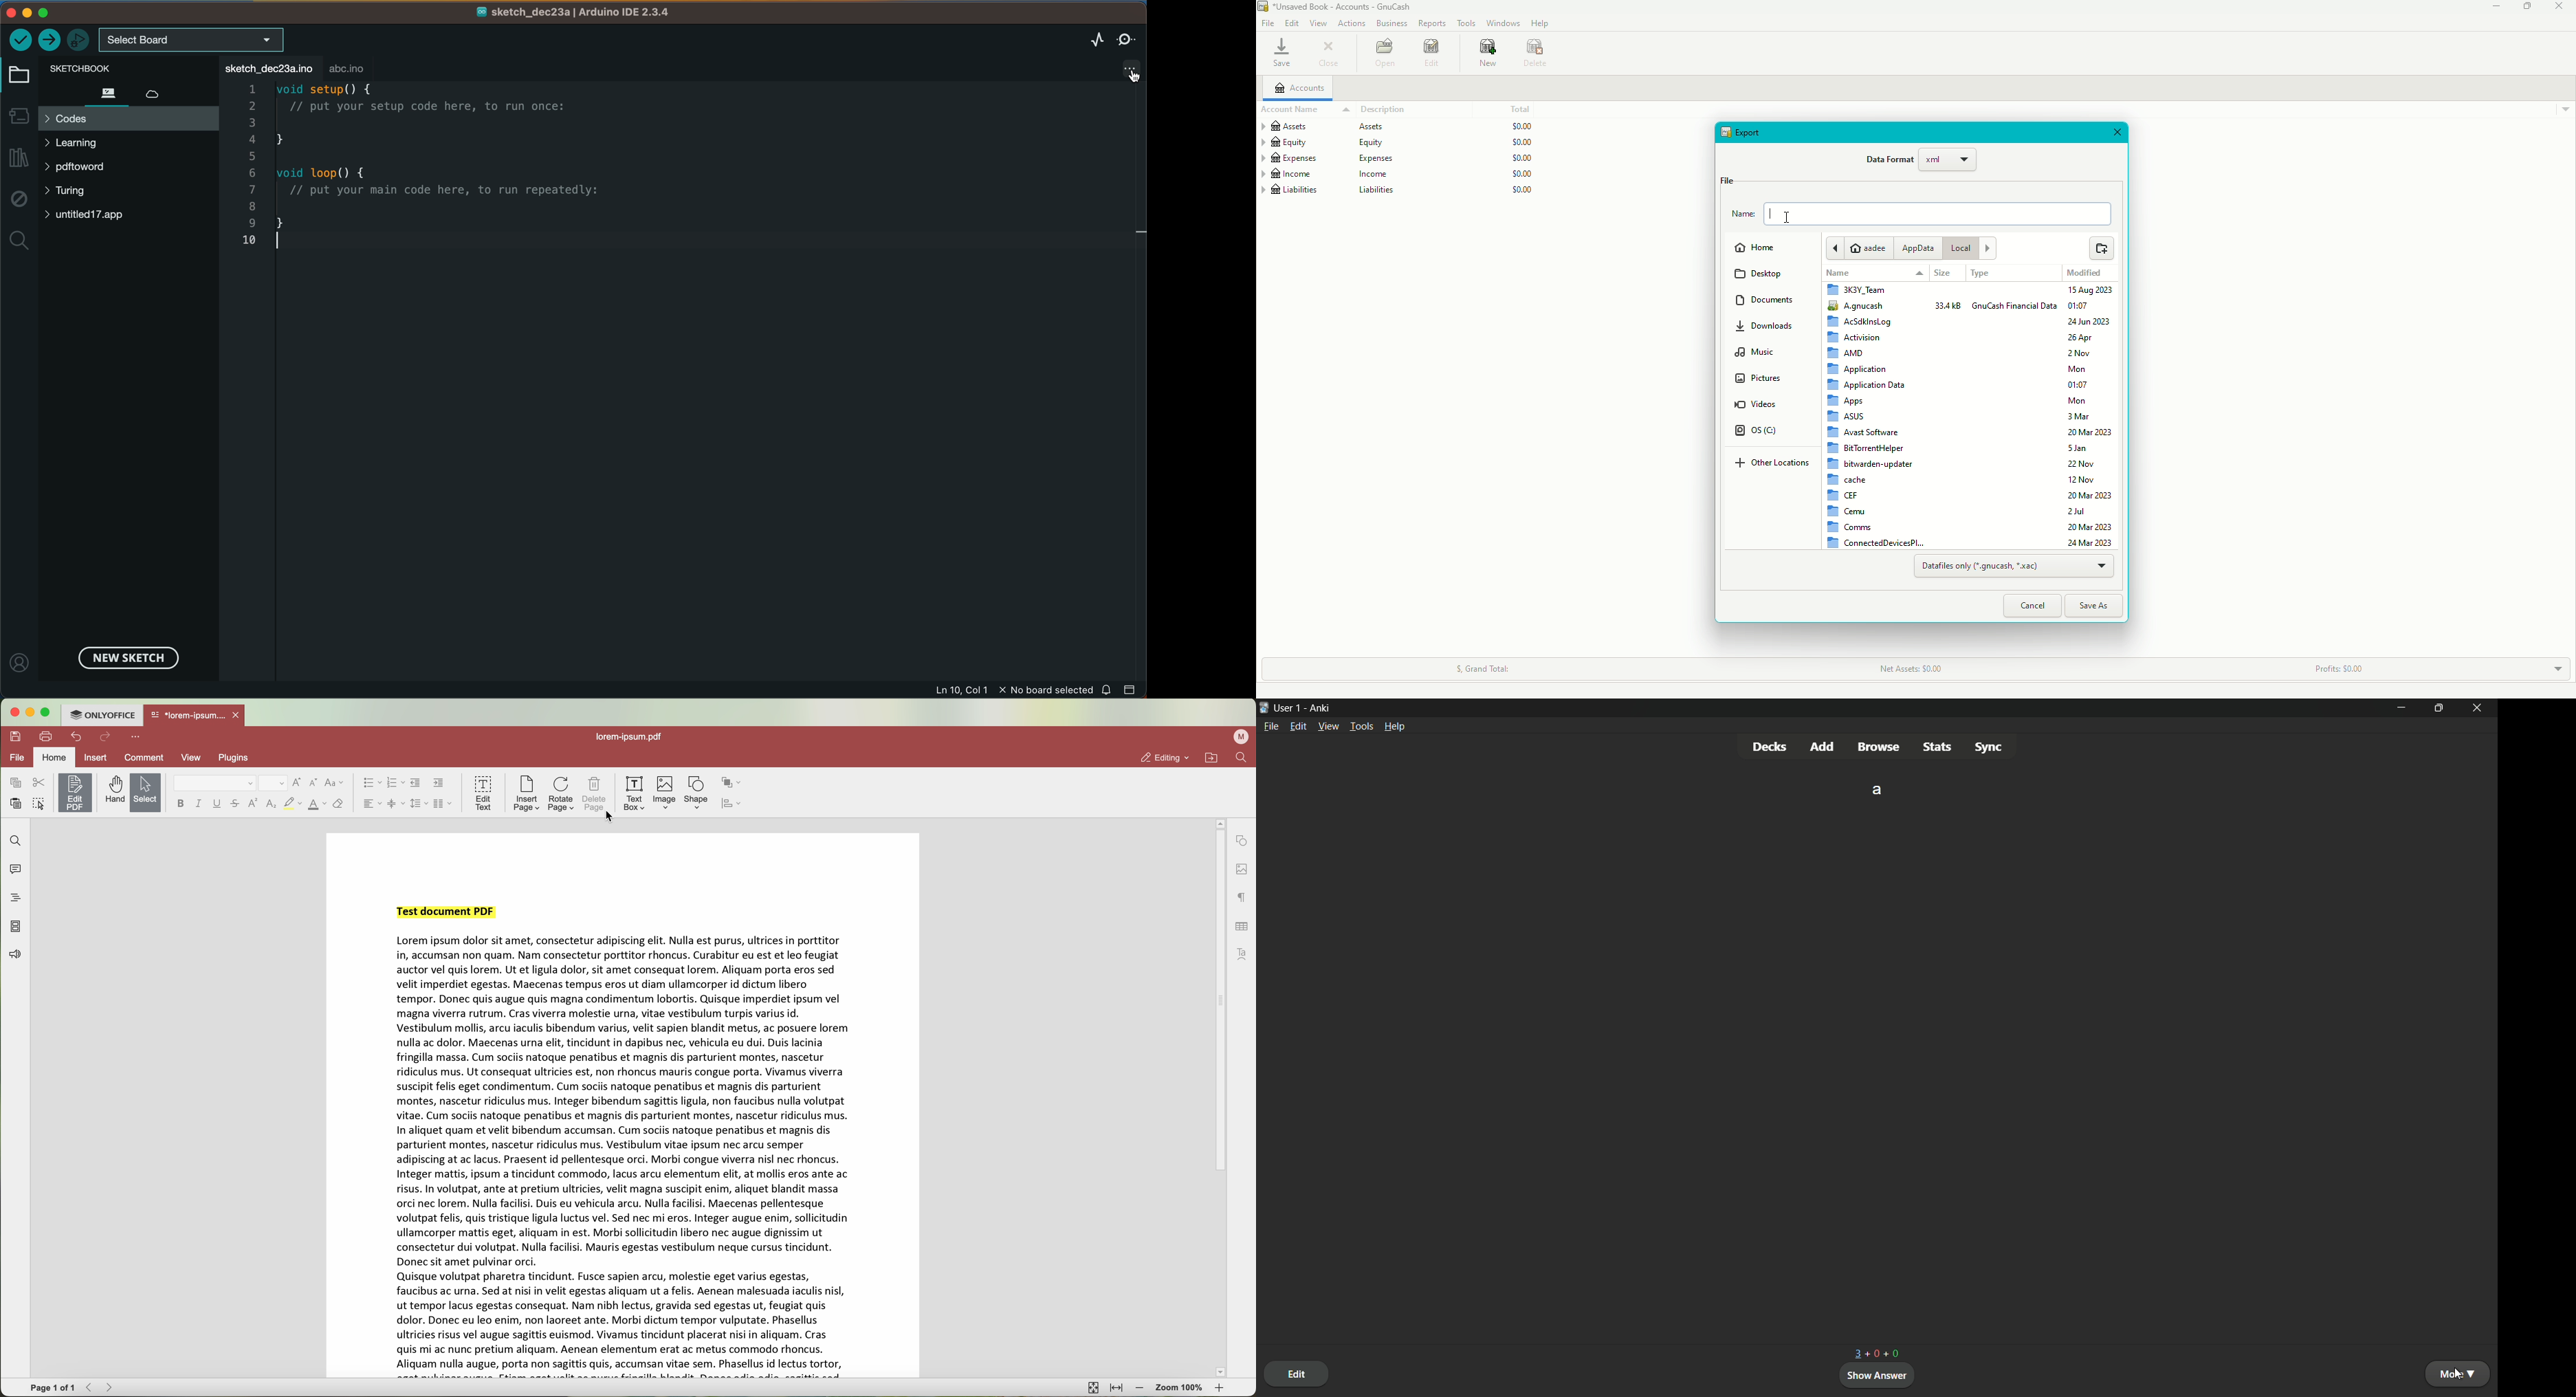 This screenshot has width=2576, height=1400. Describe the element at coordinates (1769, 746) in the screenshot. I see `decks` at that location.